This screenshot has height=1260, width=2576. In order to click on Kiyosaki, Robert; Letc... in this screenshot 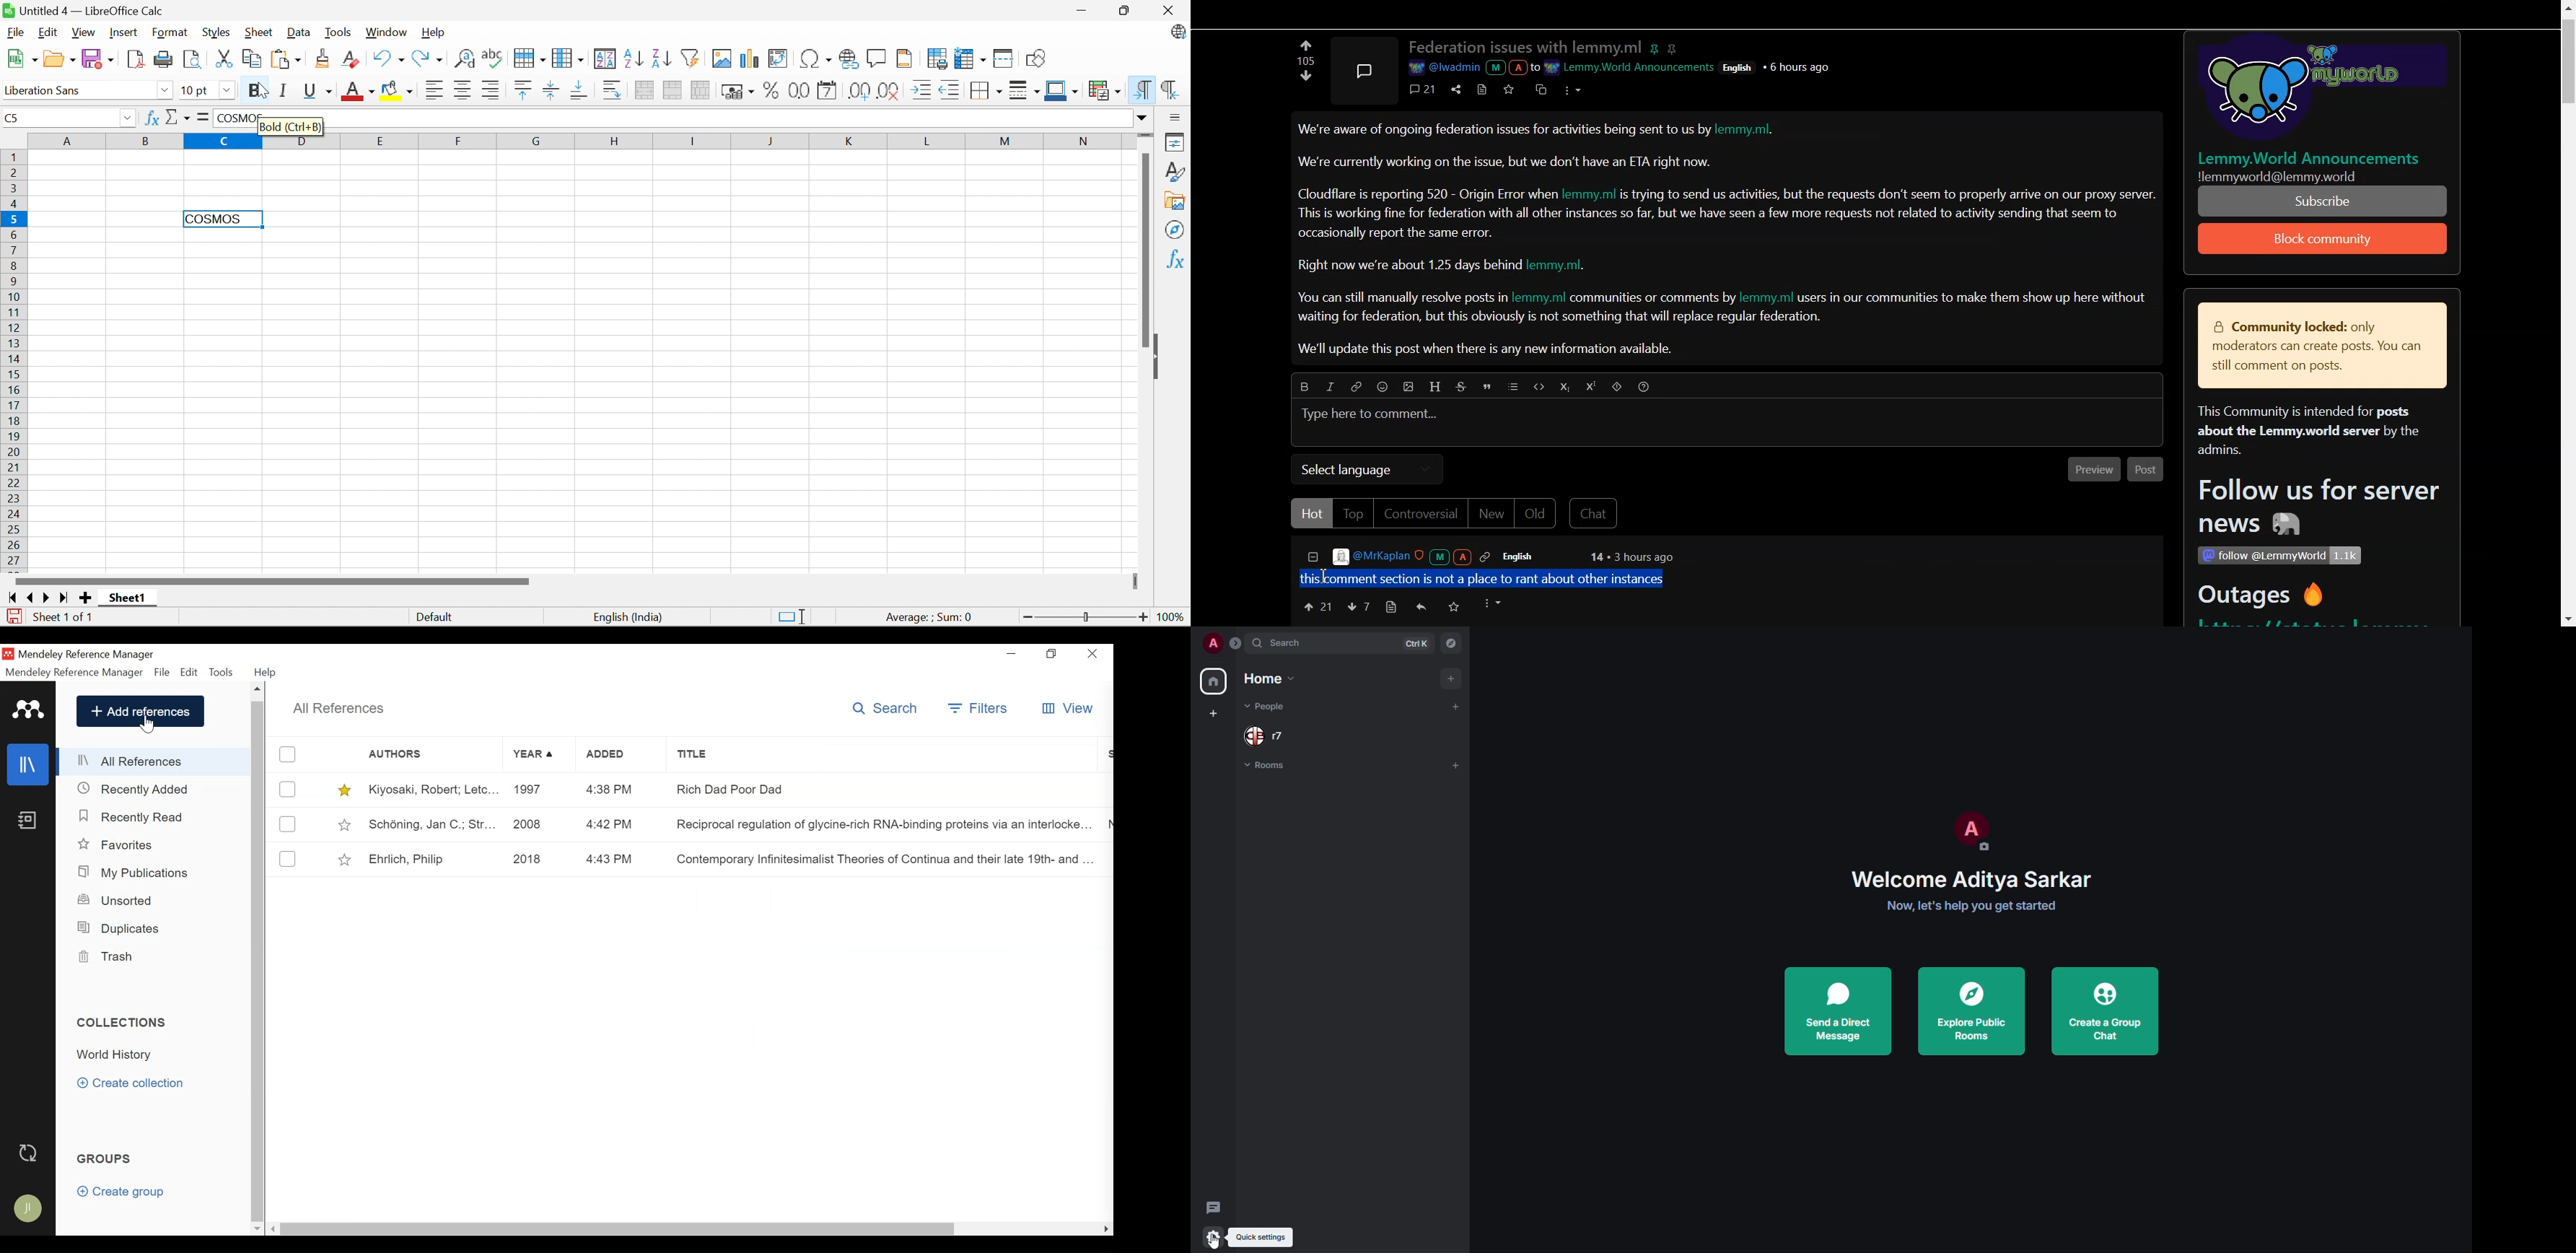, I will do `click(433, 790)`.